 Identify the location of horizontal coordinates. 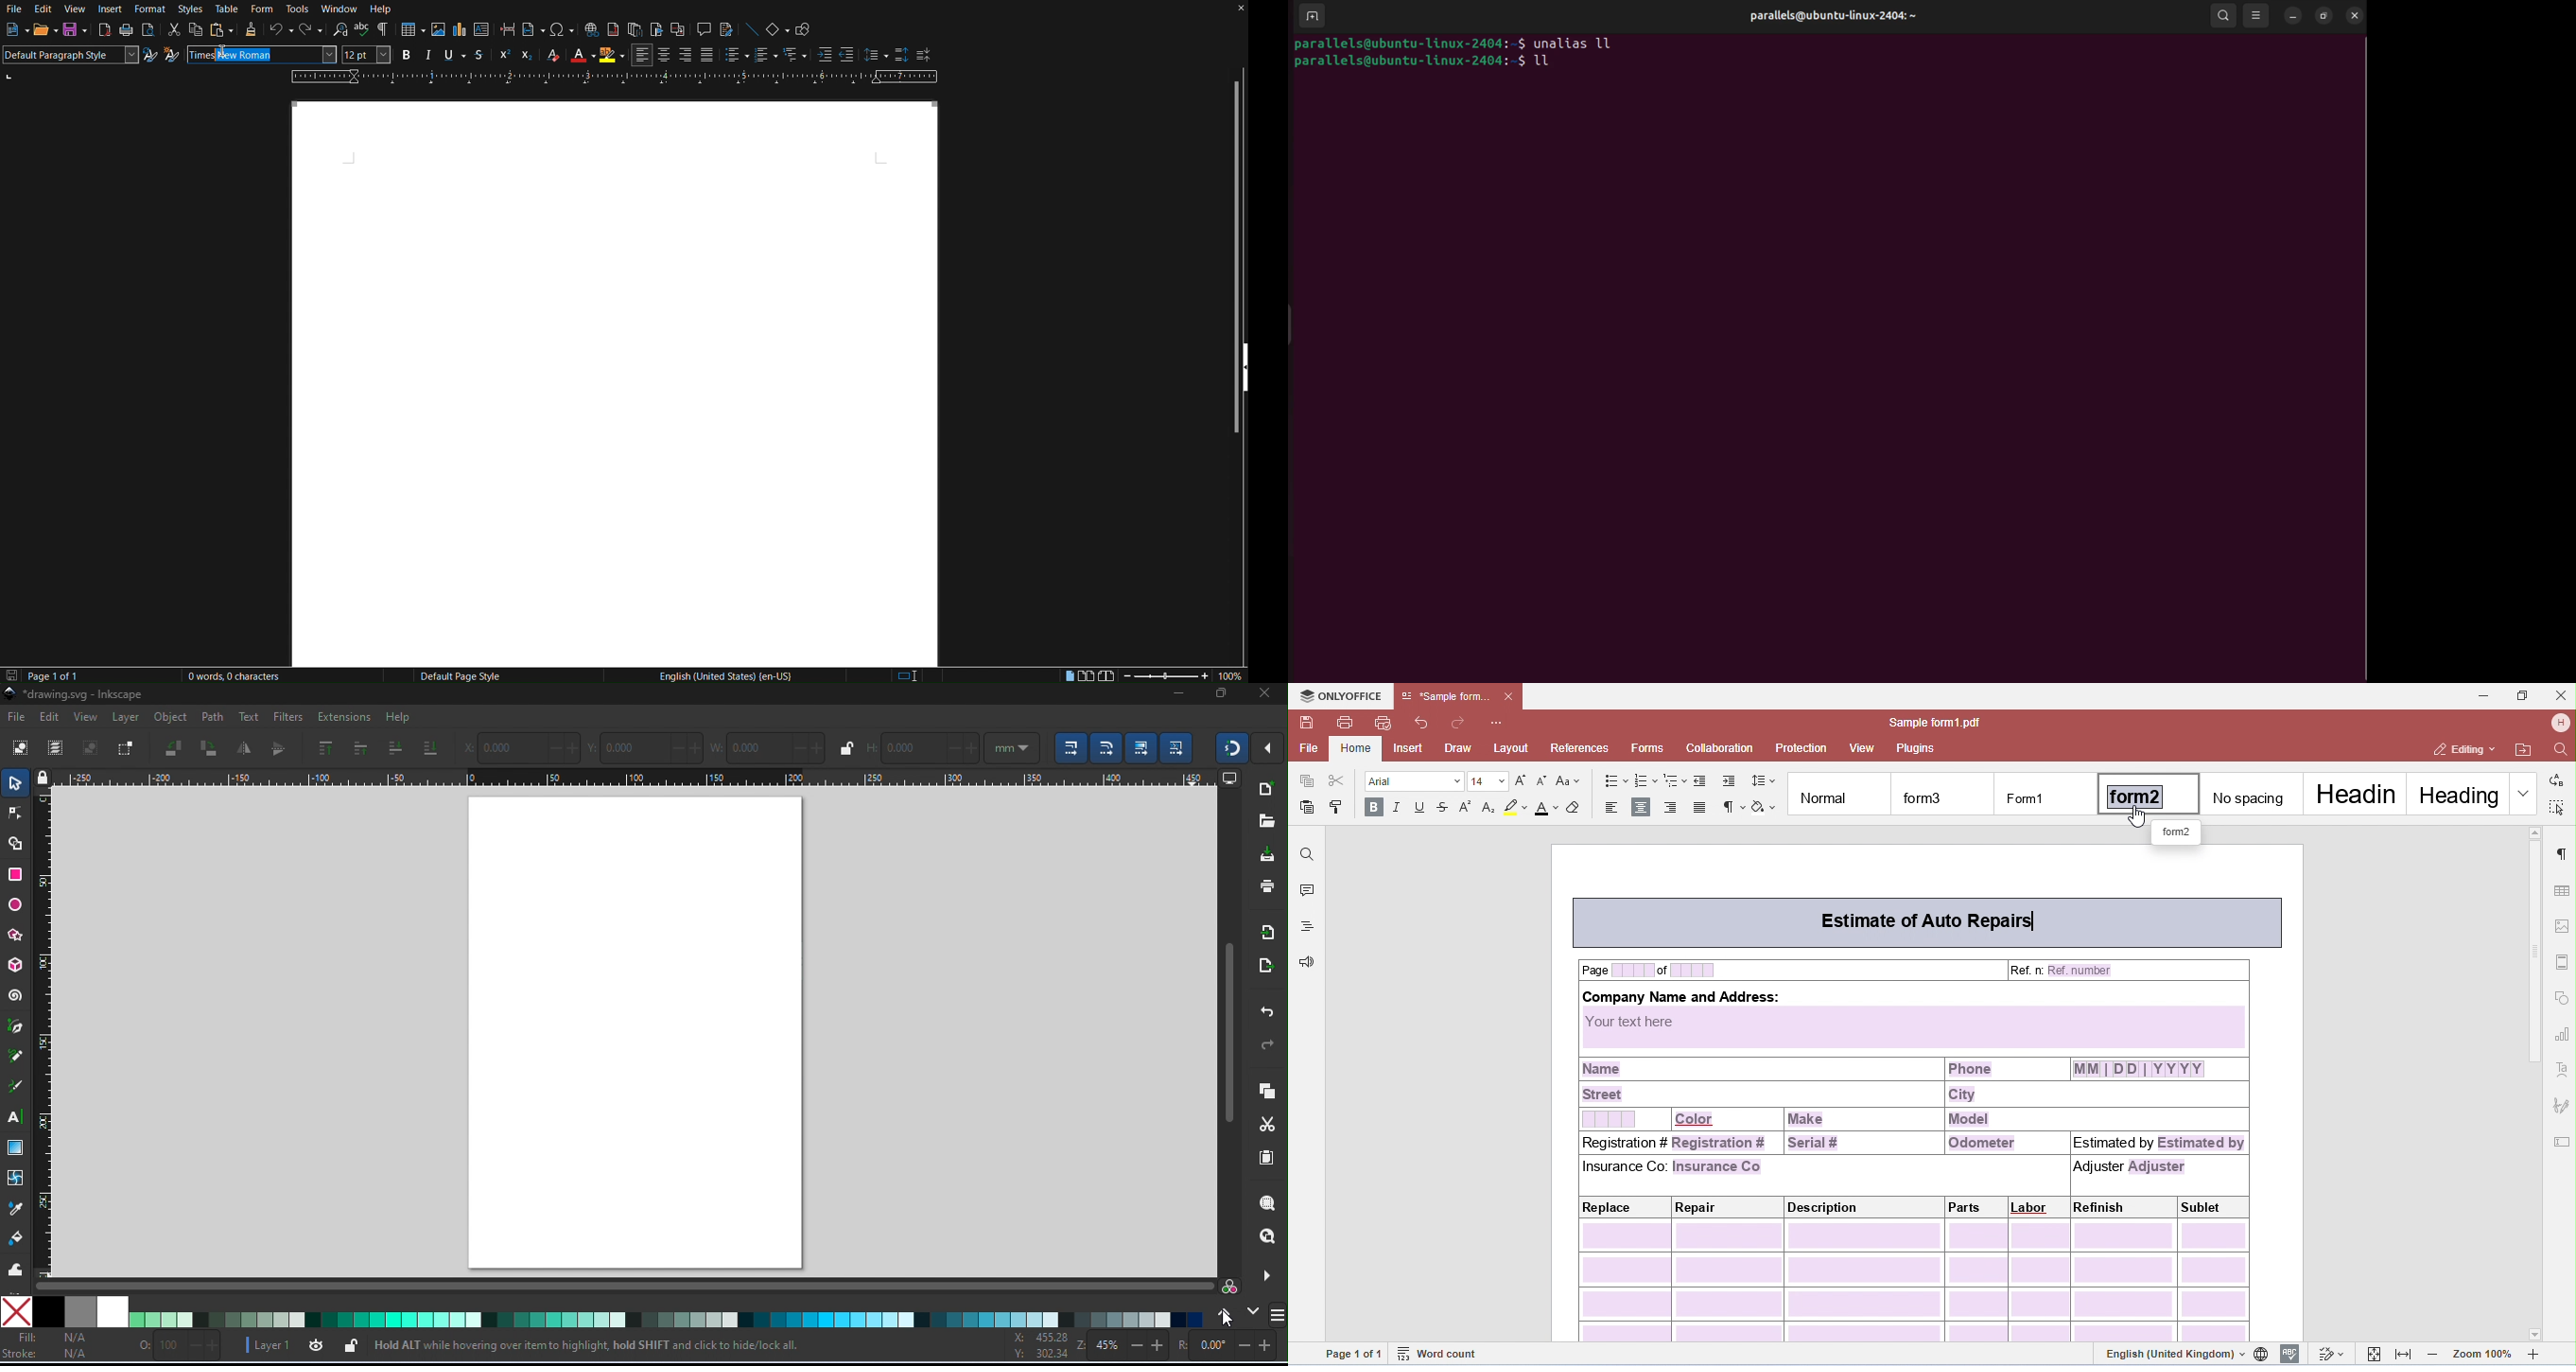
(520, 746).